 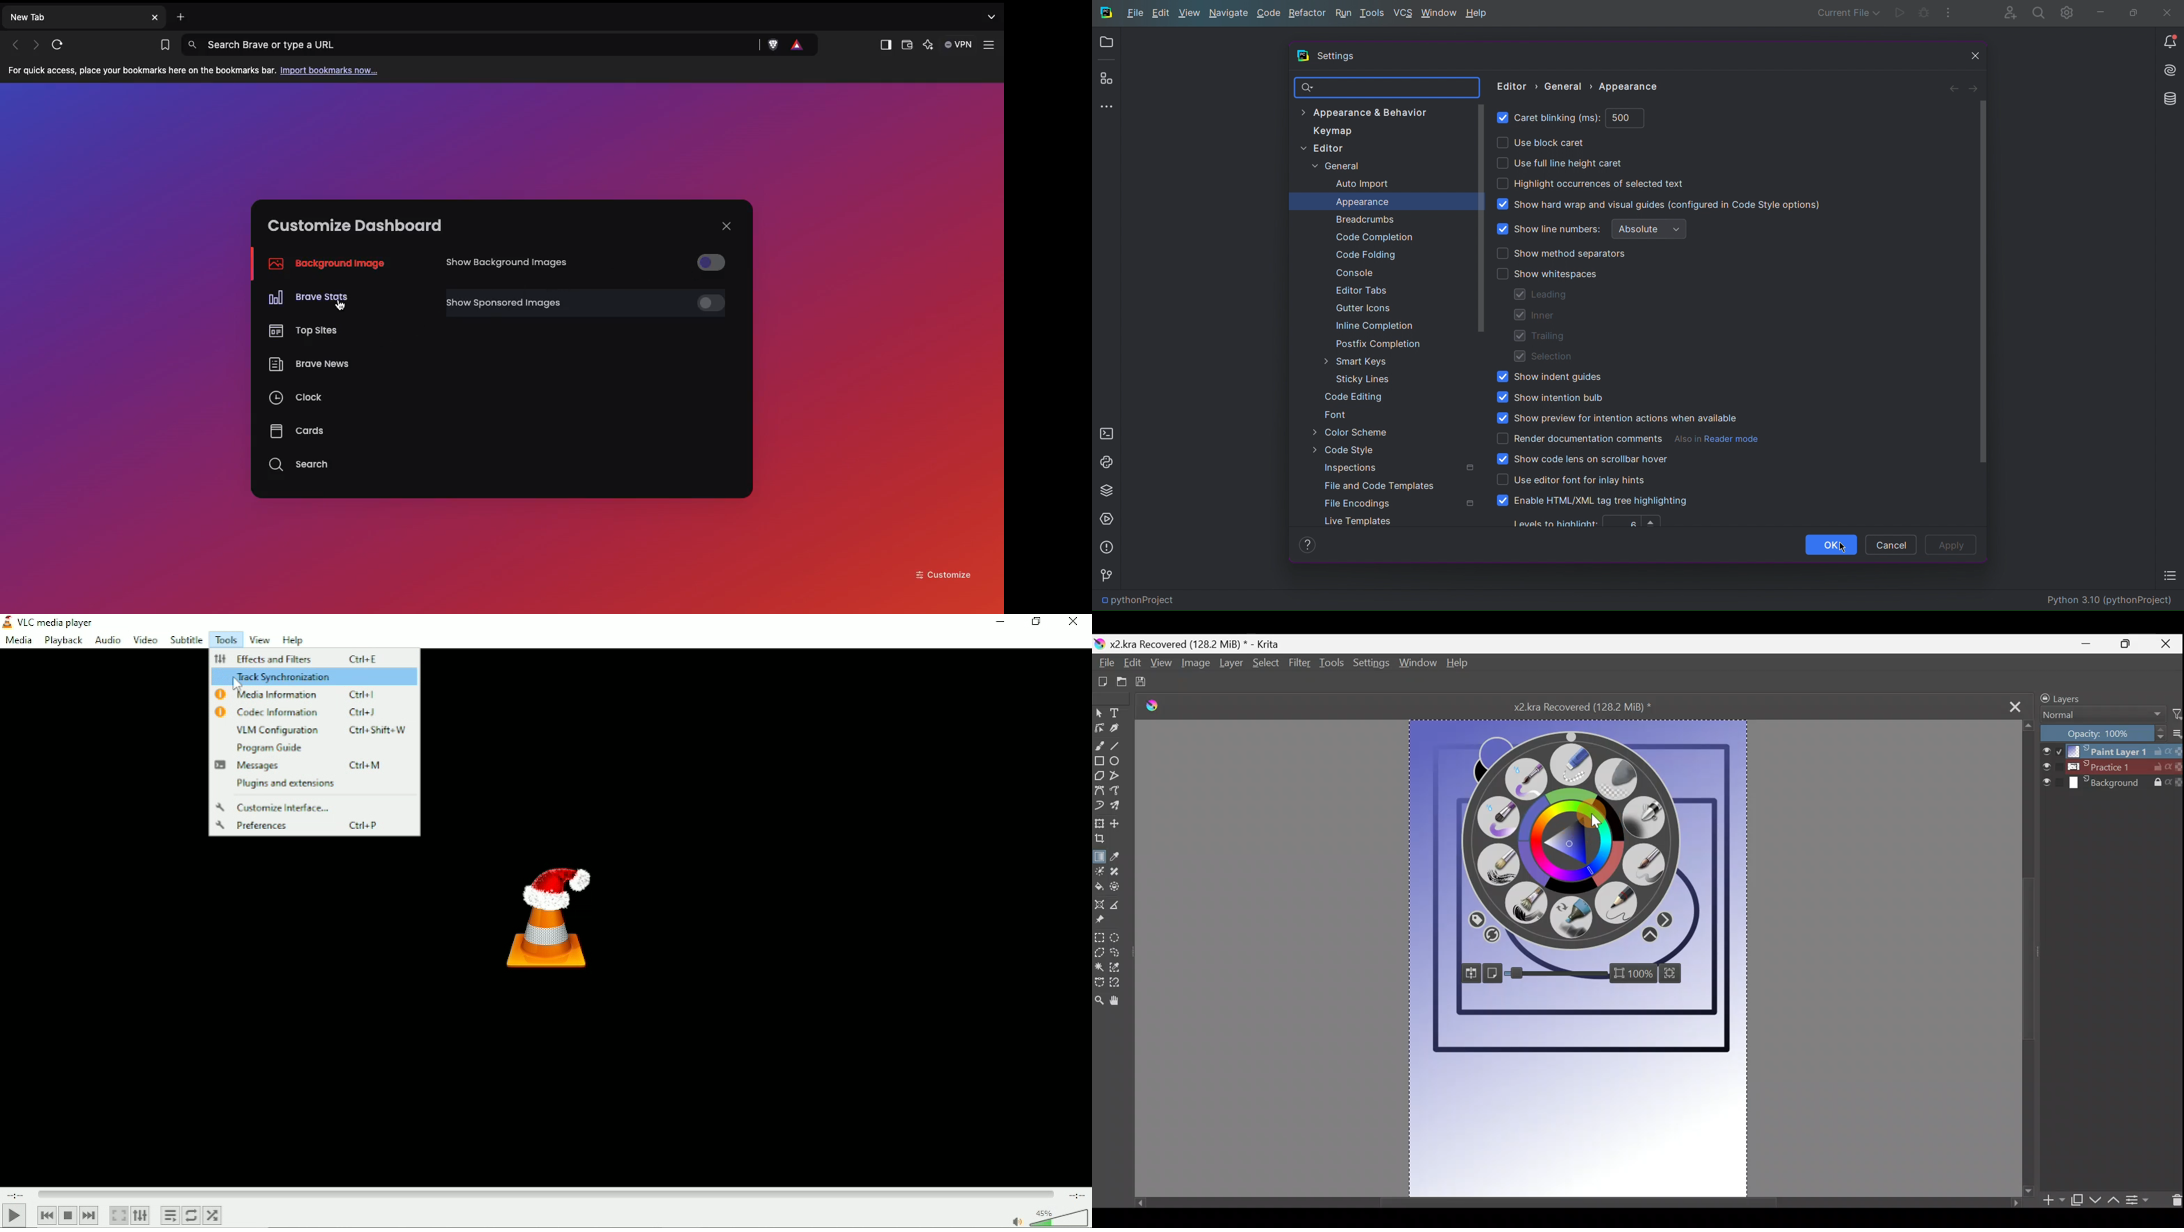 What do you see at coordinates (1099, 984) in the screenshot?
I see `Bezier curve selection tool` at bounding box center [1099, 984].